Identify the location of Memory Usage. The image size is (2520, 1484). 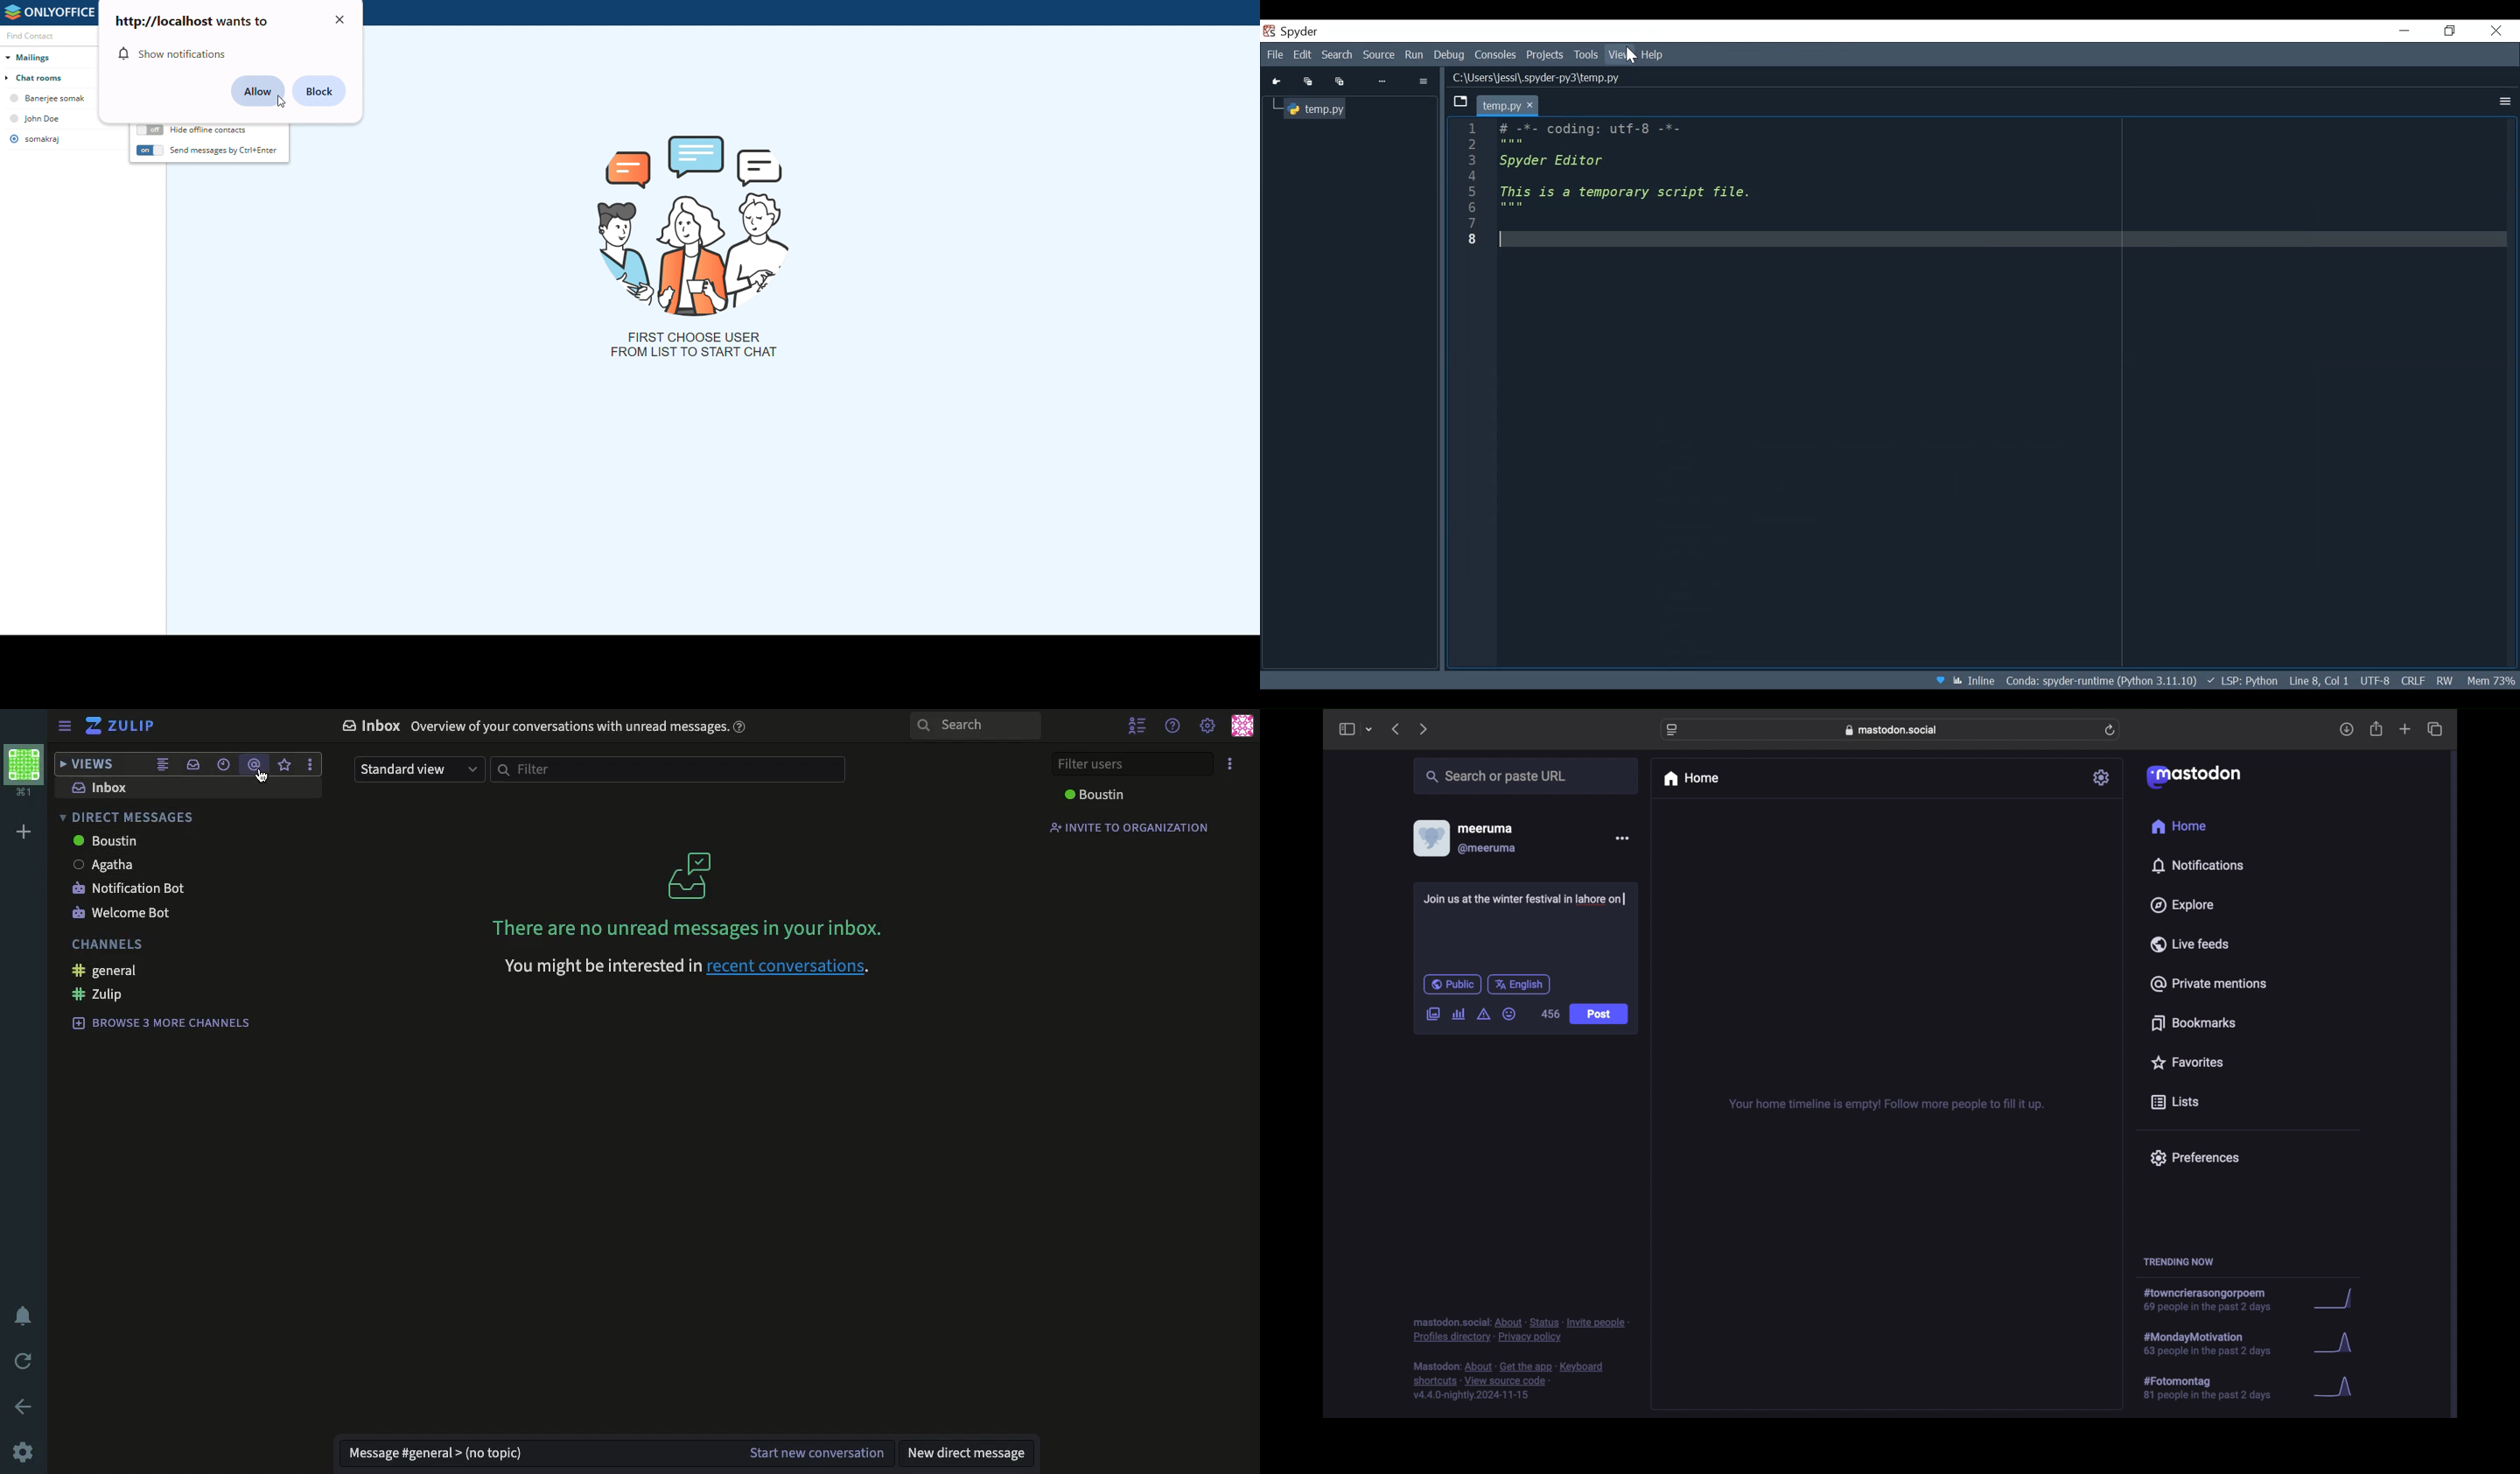
(2490, 681).